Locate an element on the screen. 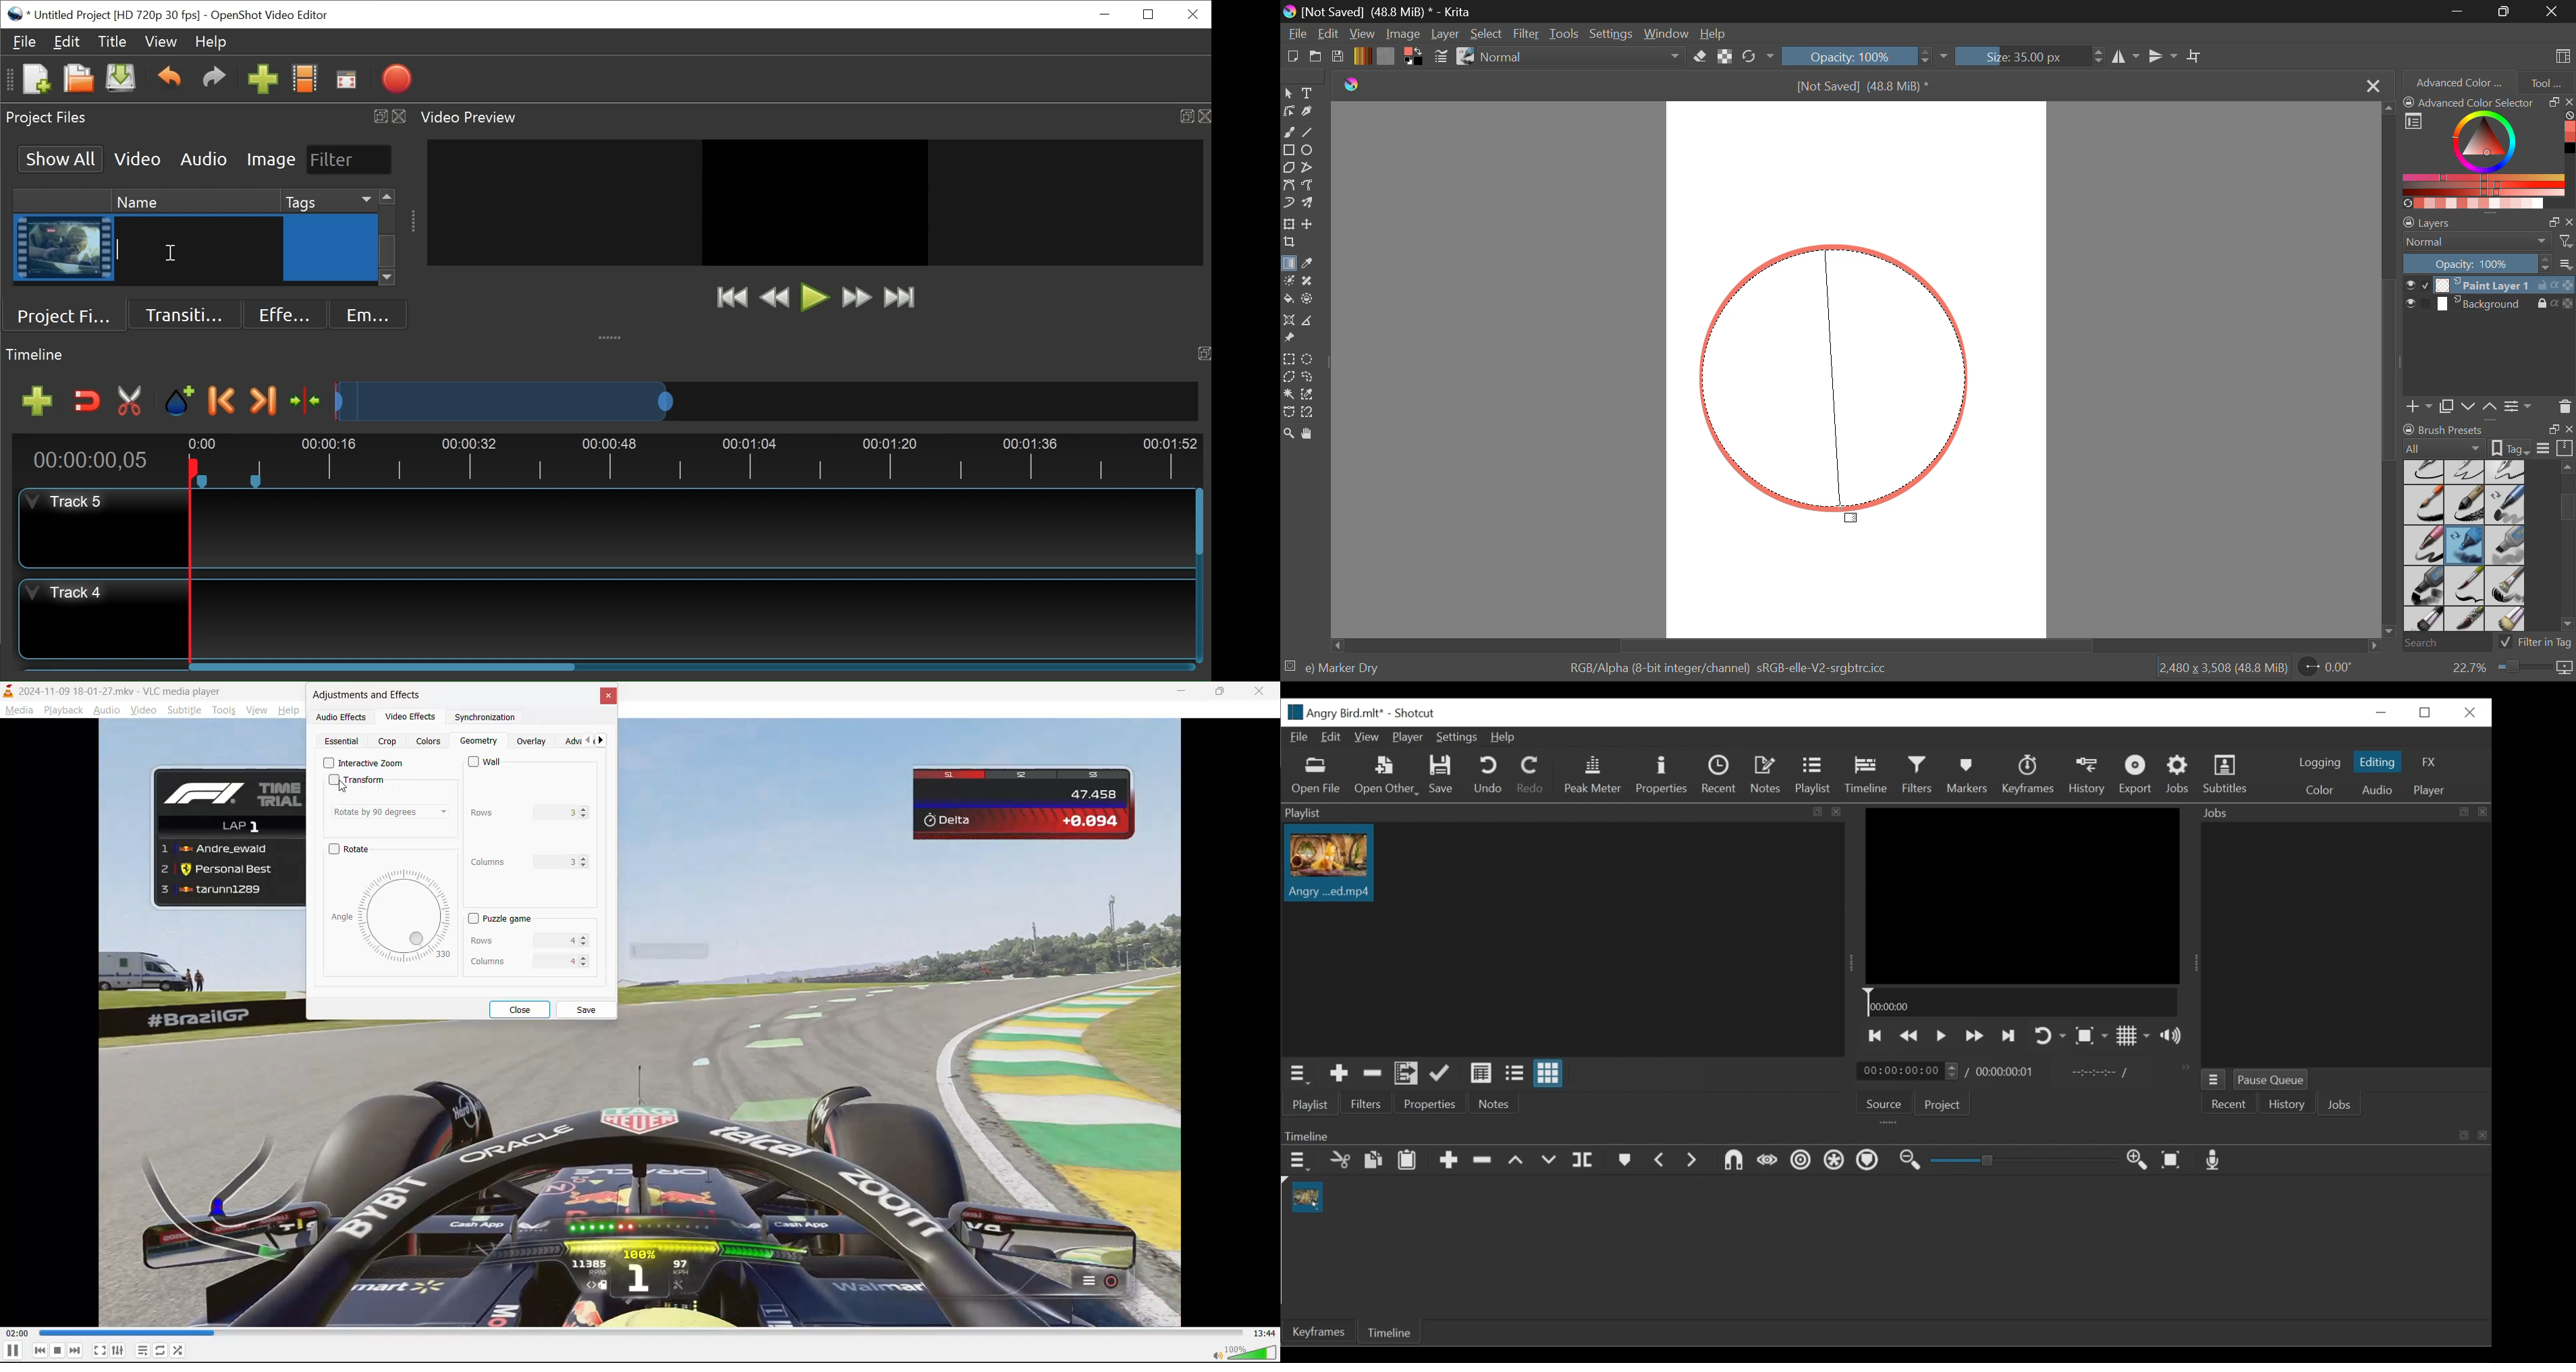  logging is located at coordinates (2320, 763).